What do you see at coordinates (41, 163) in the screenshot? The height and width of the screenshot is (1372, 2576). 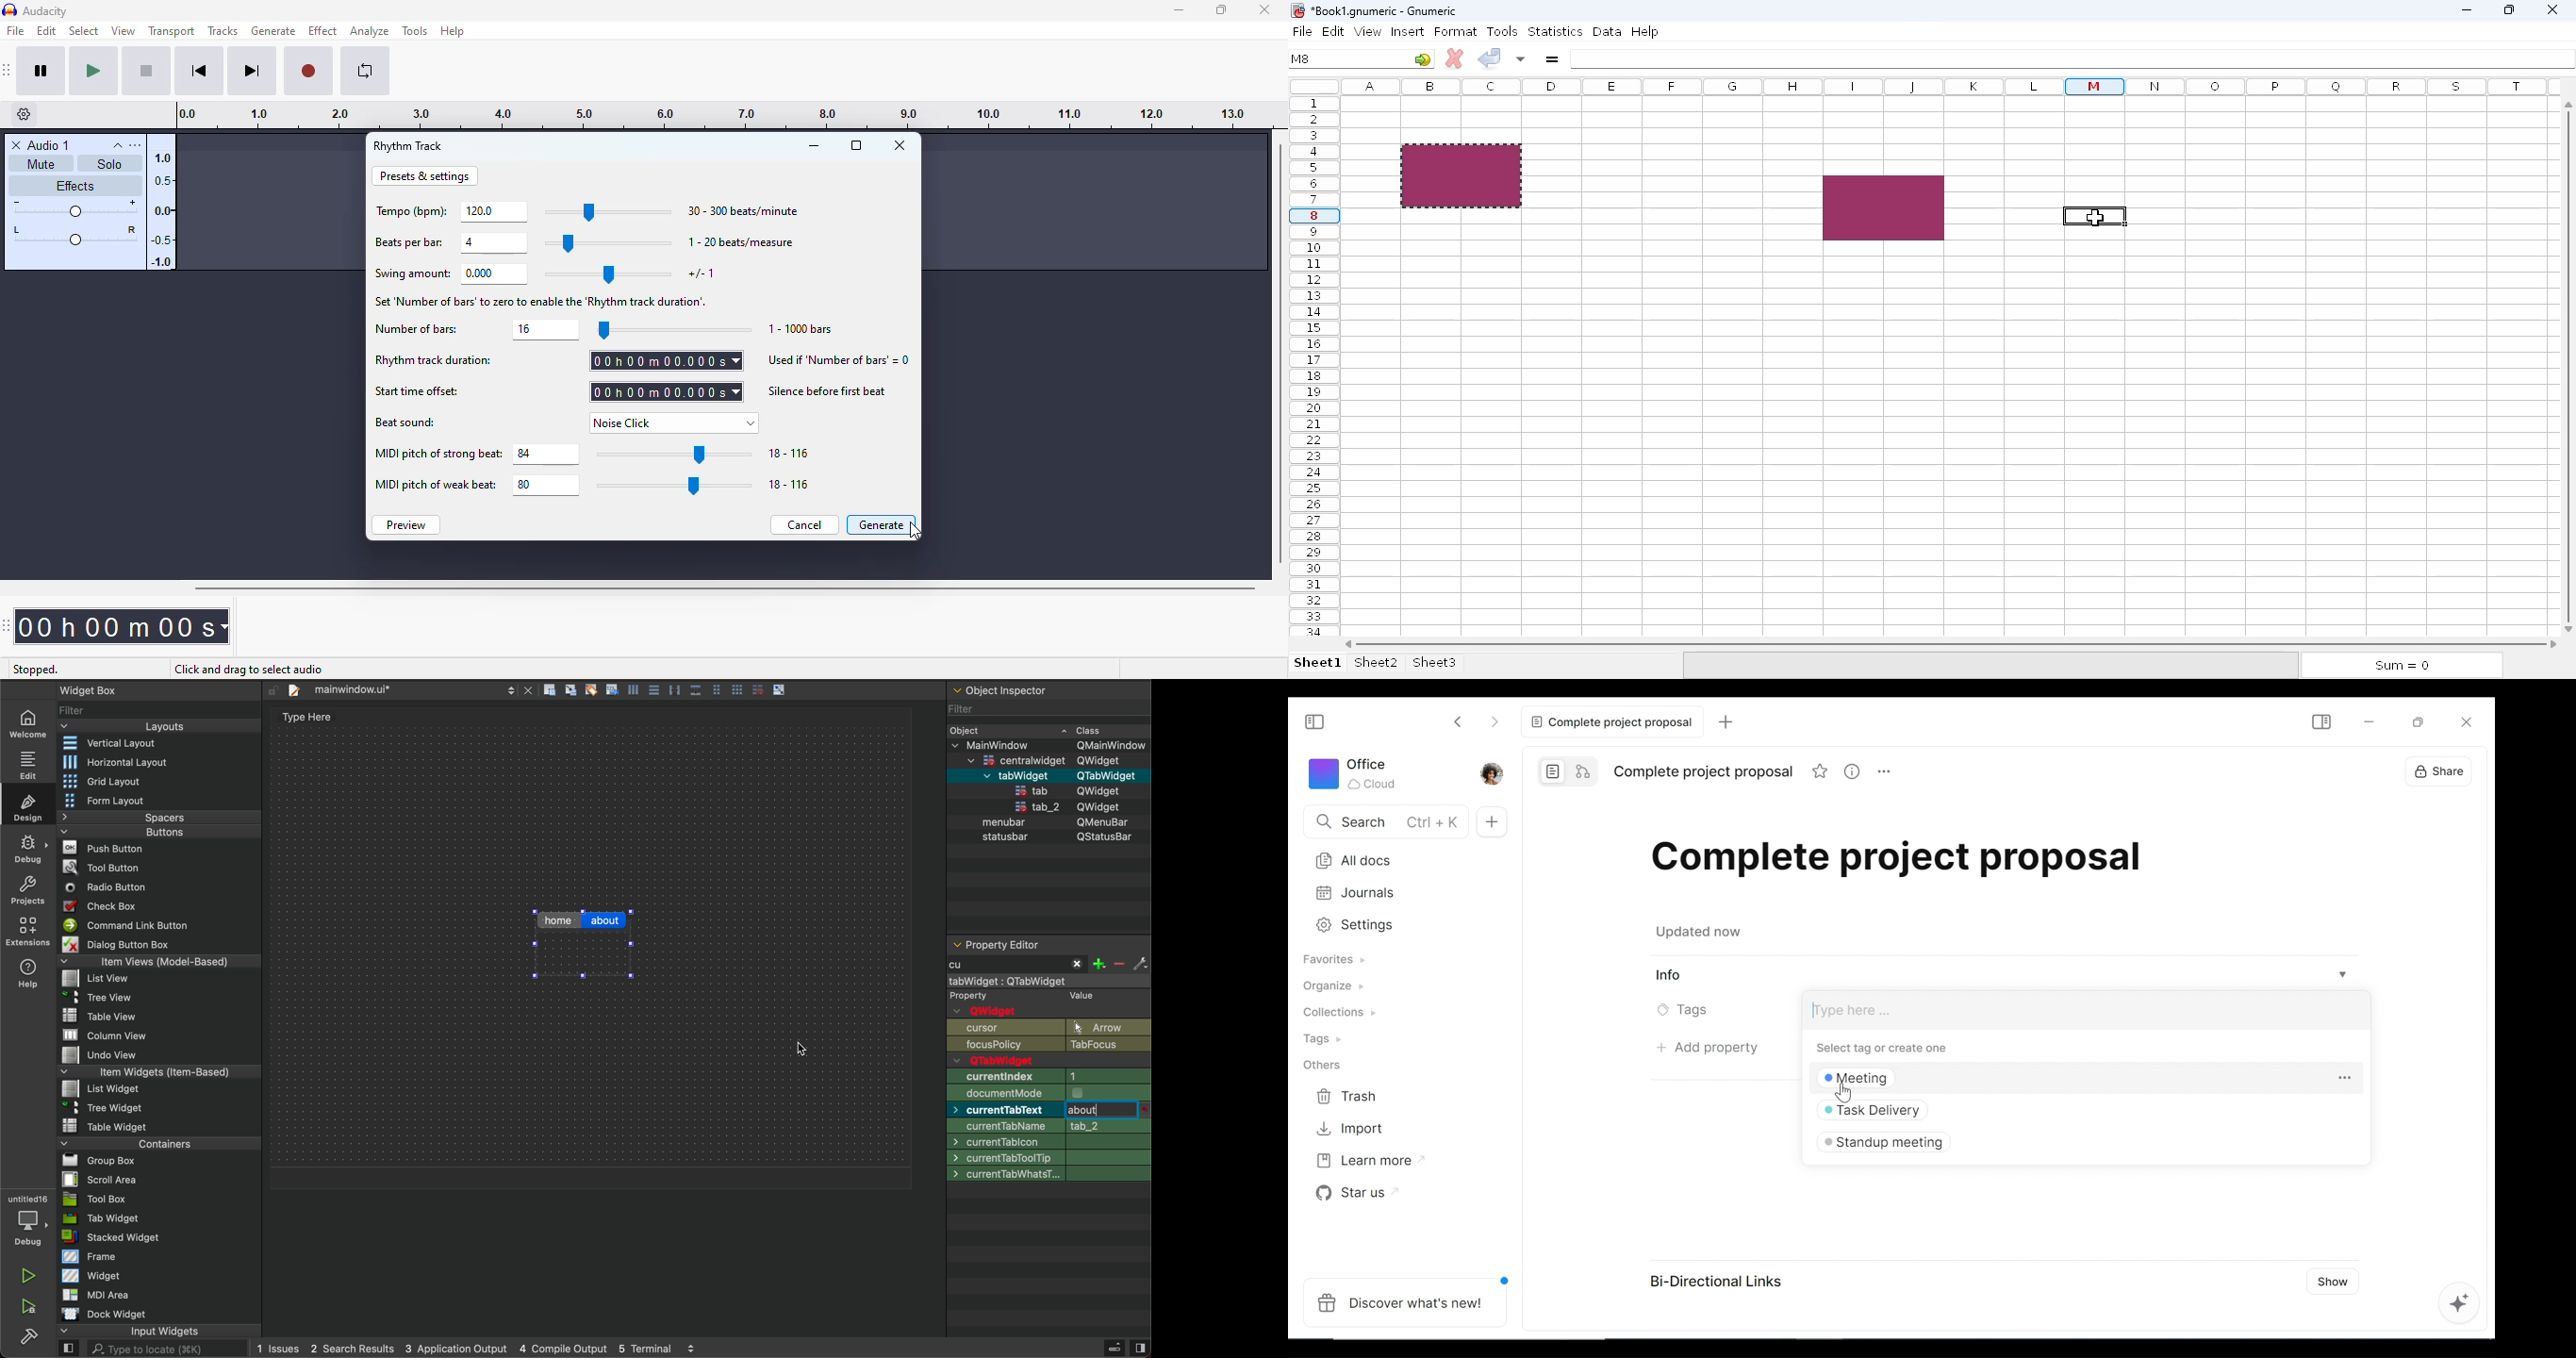 I see `mute` at bounding box center [41, 163].